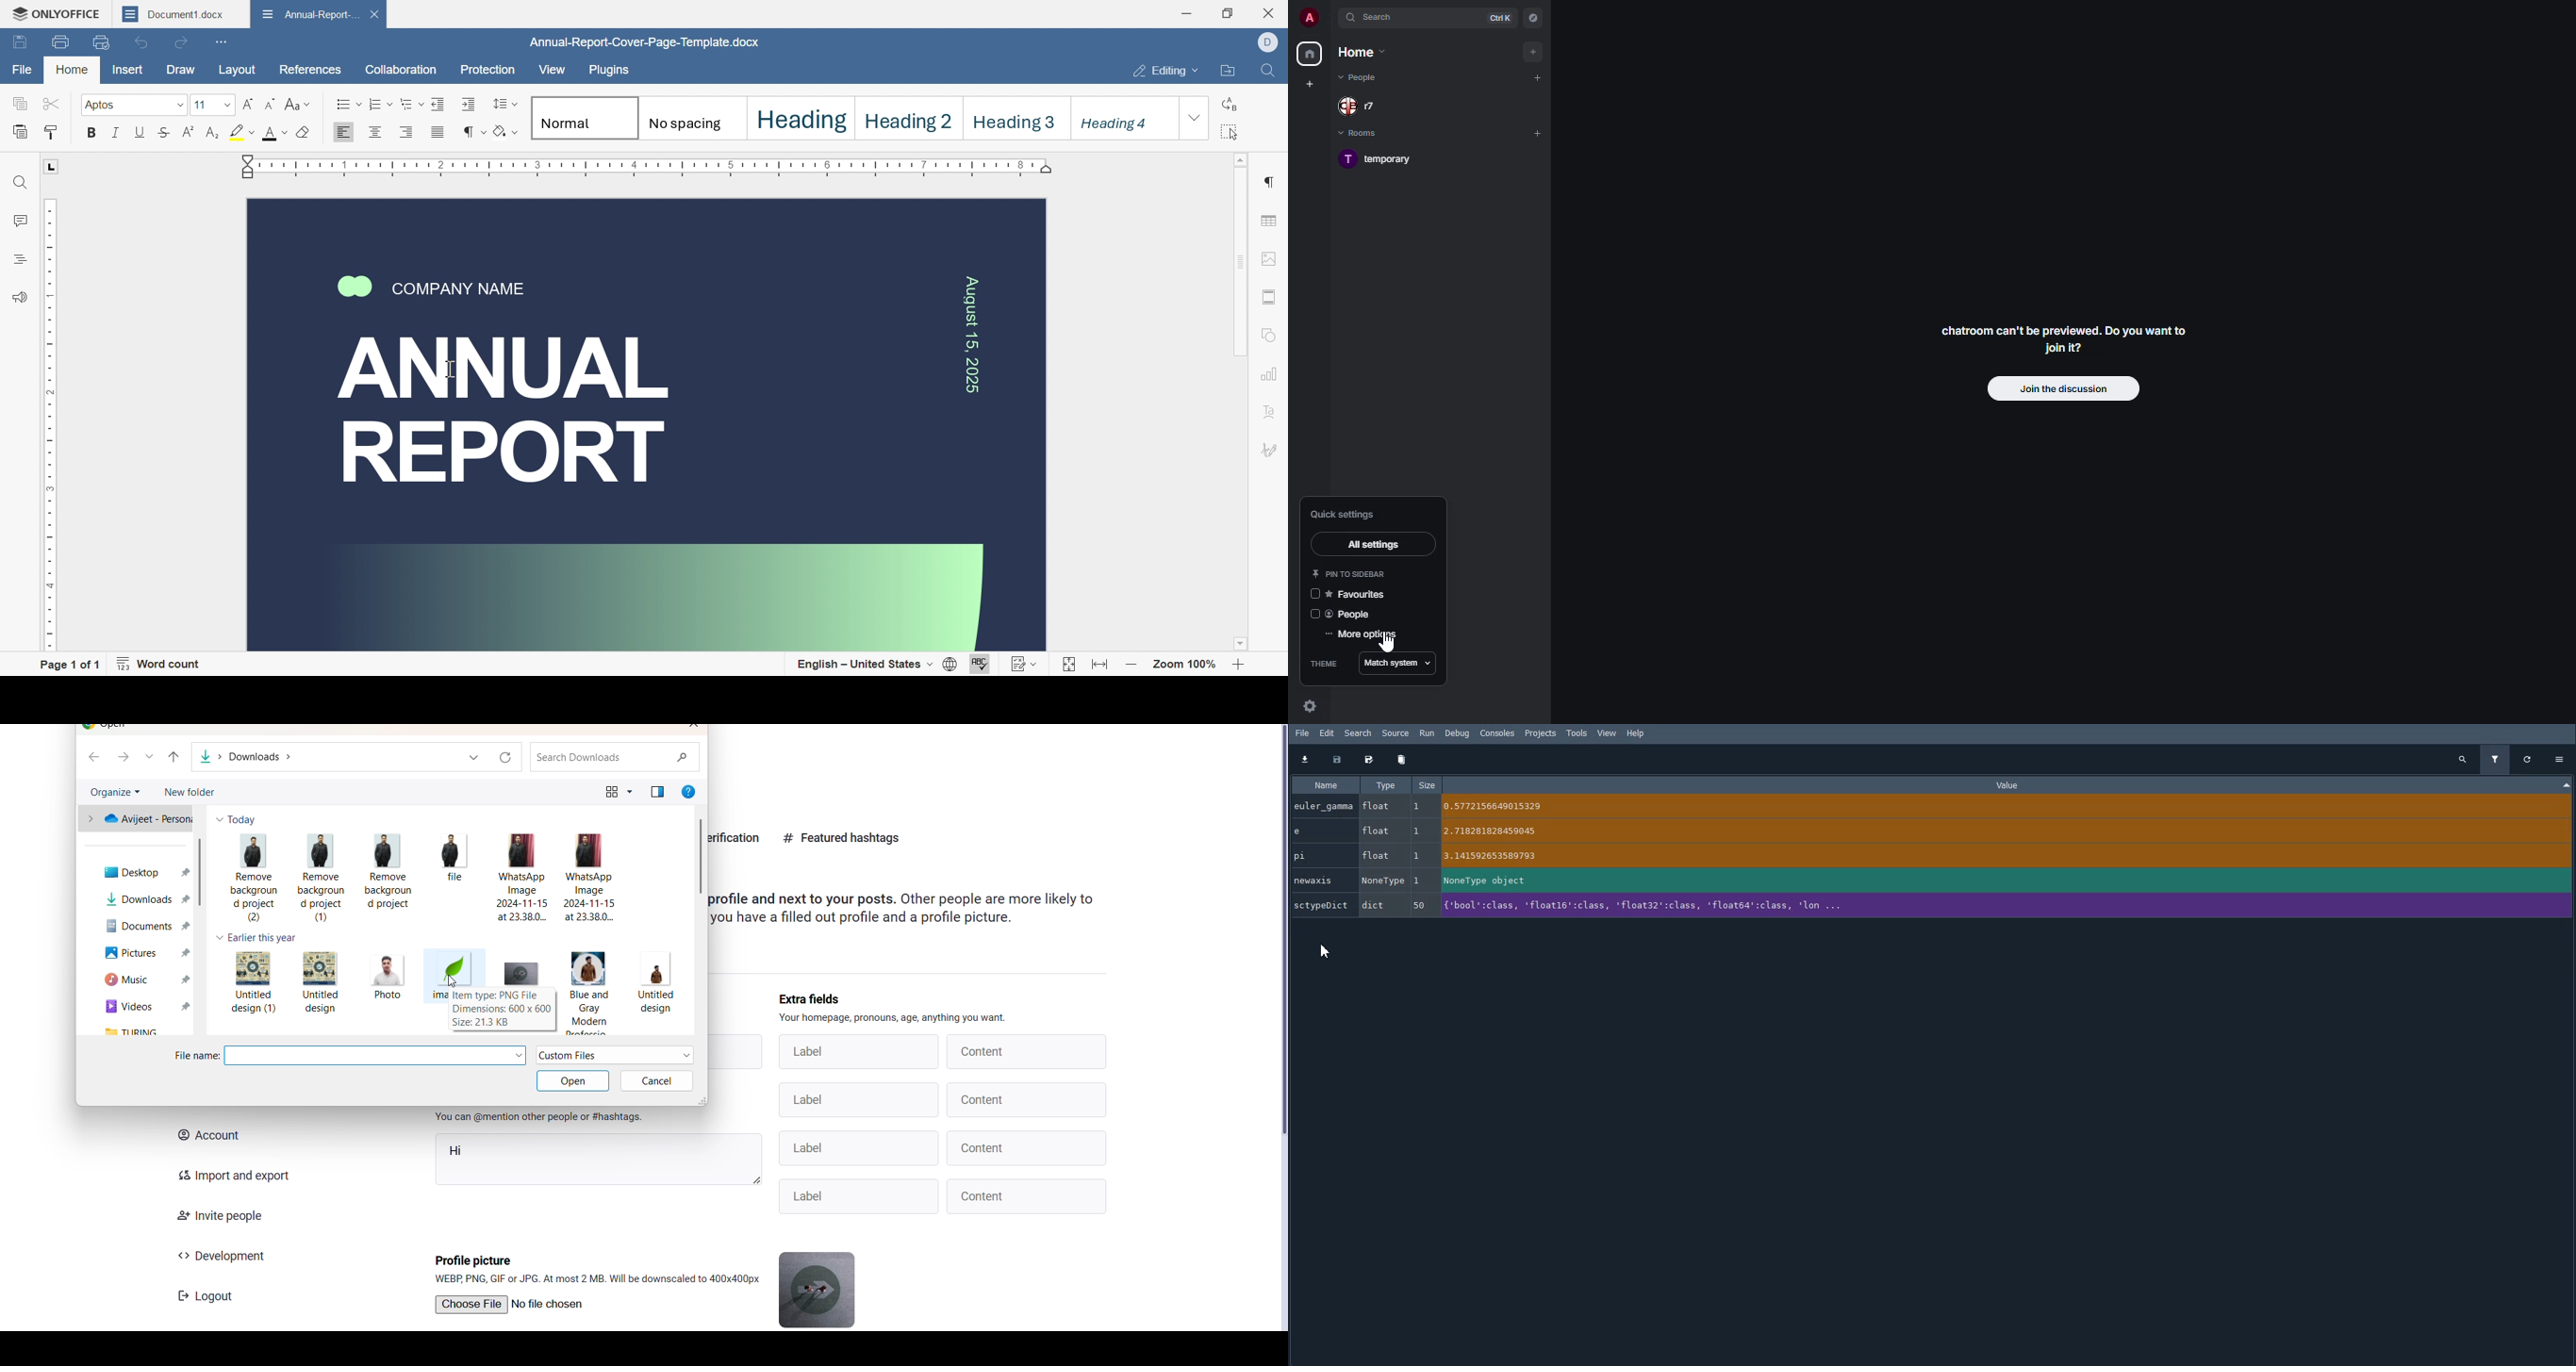 Image resolution: width=2576 pixels, height=1372 pixels. I want to click on navigator, so click(1534, 17).